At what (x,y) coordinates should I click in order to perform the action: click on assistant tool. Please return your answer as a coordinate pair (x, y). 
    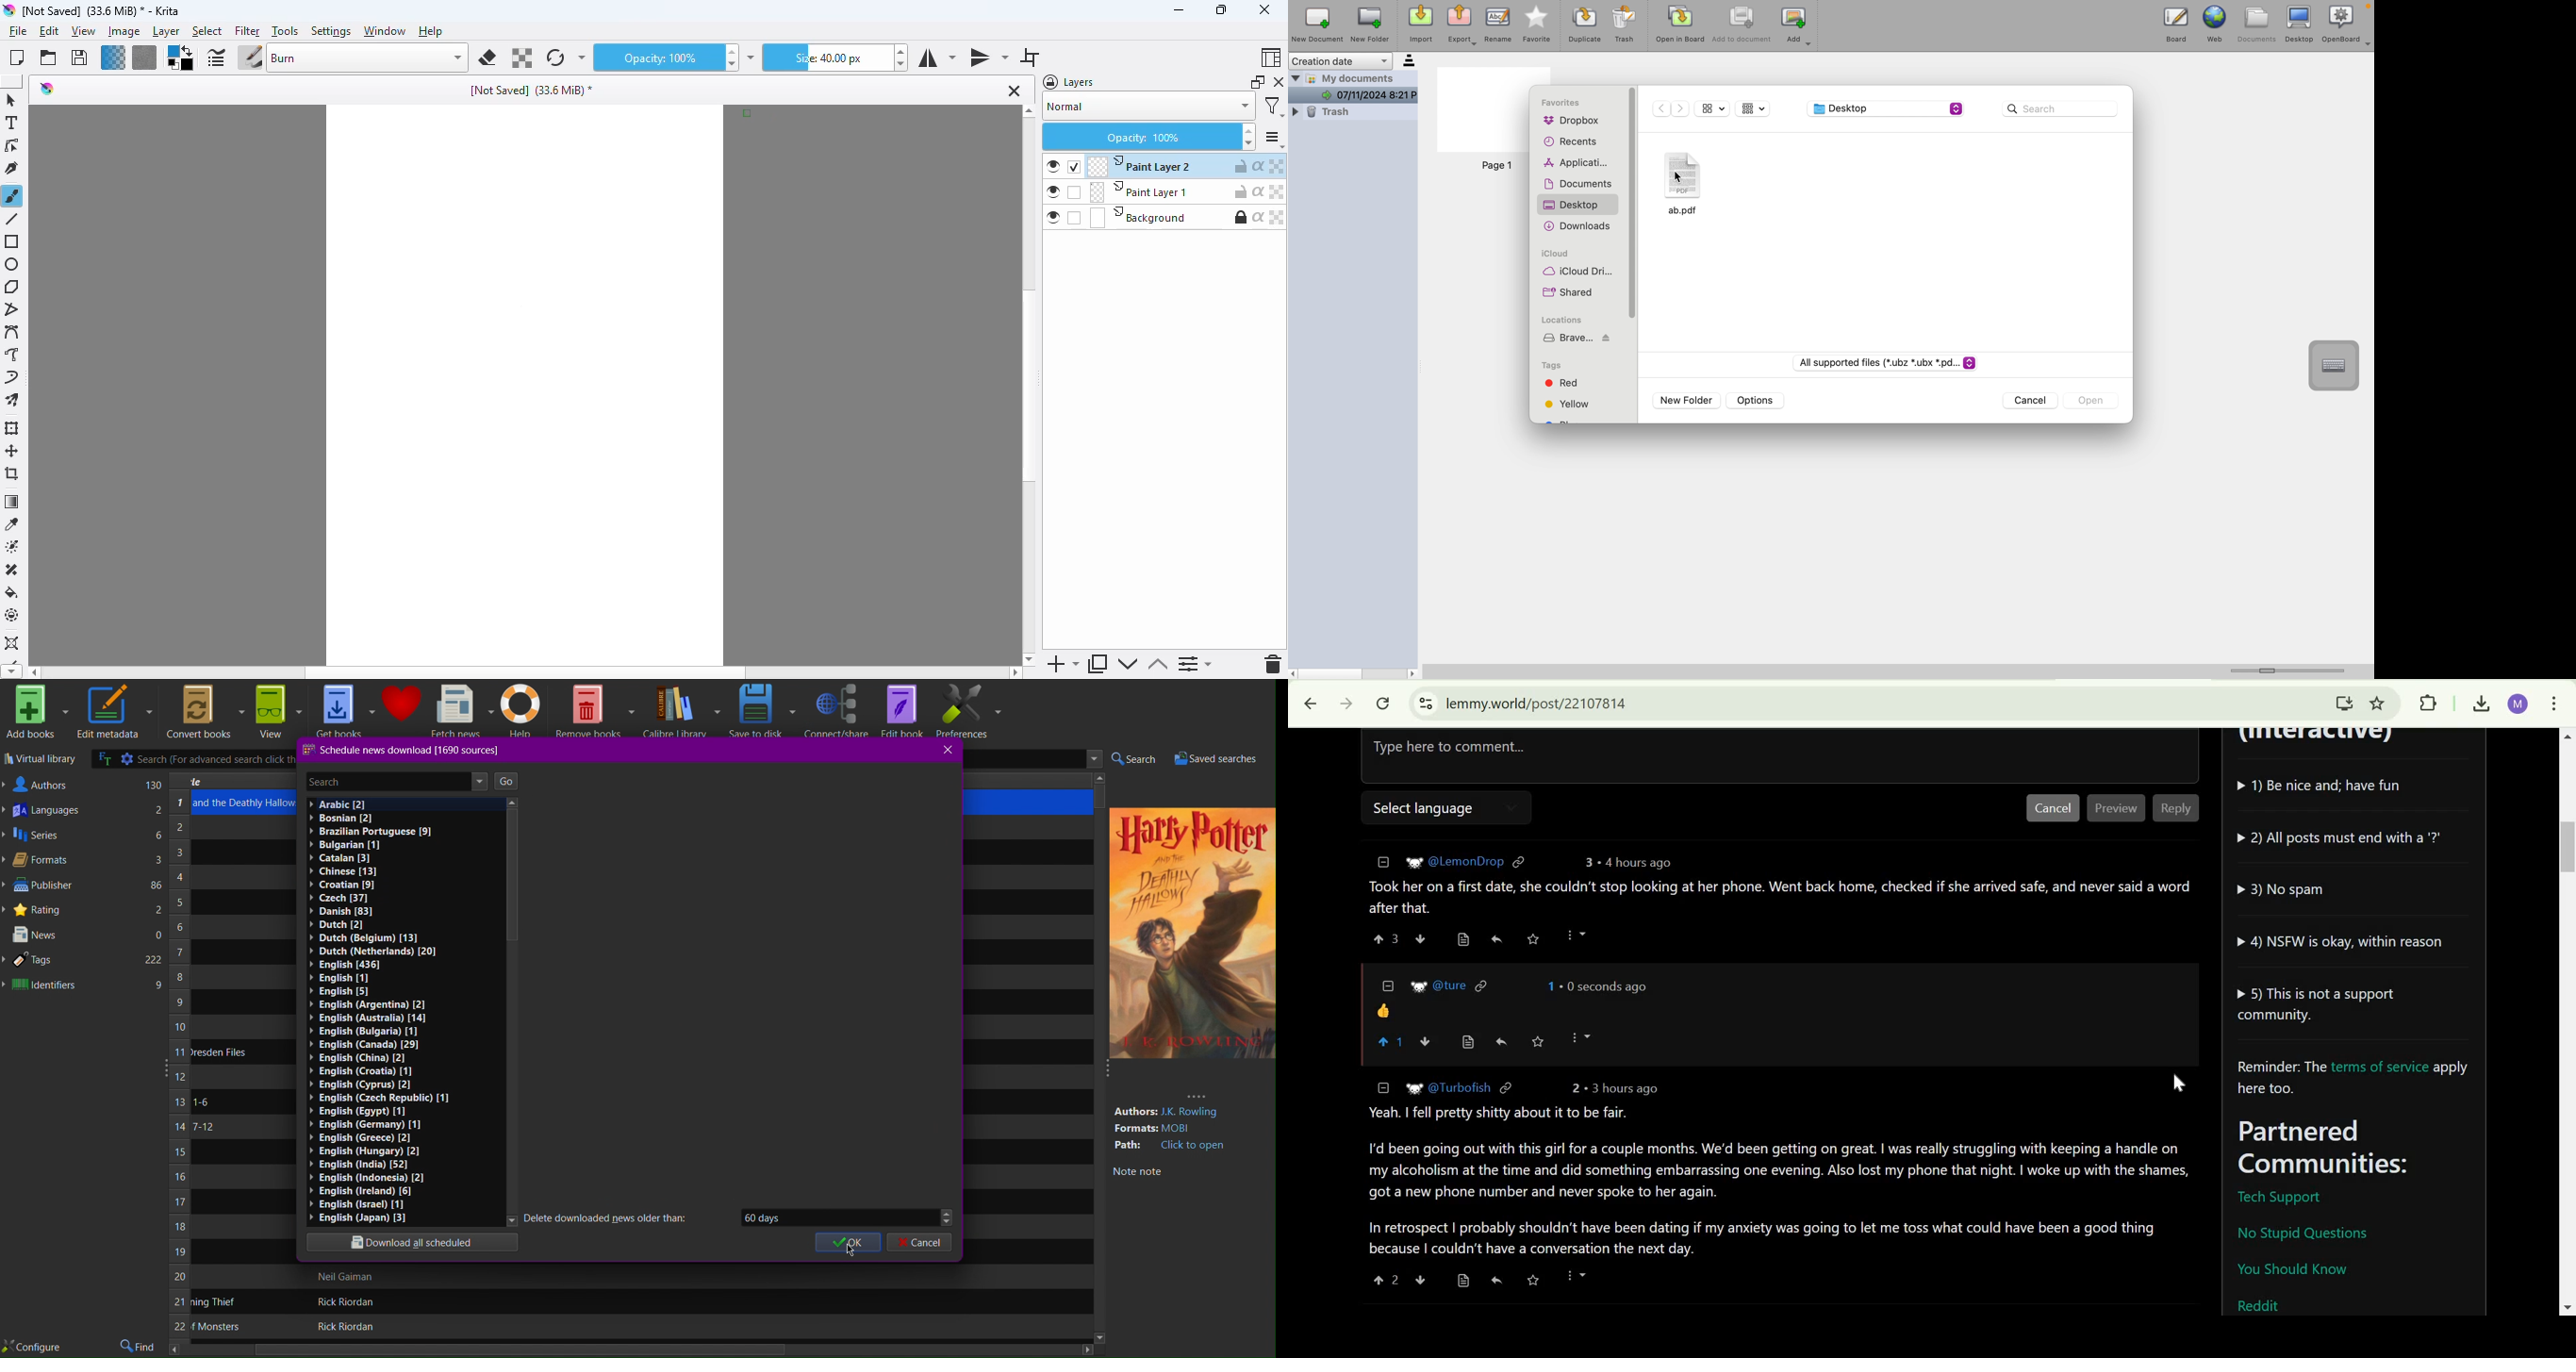
    Looking at the image, I should click on (12, 644).